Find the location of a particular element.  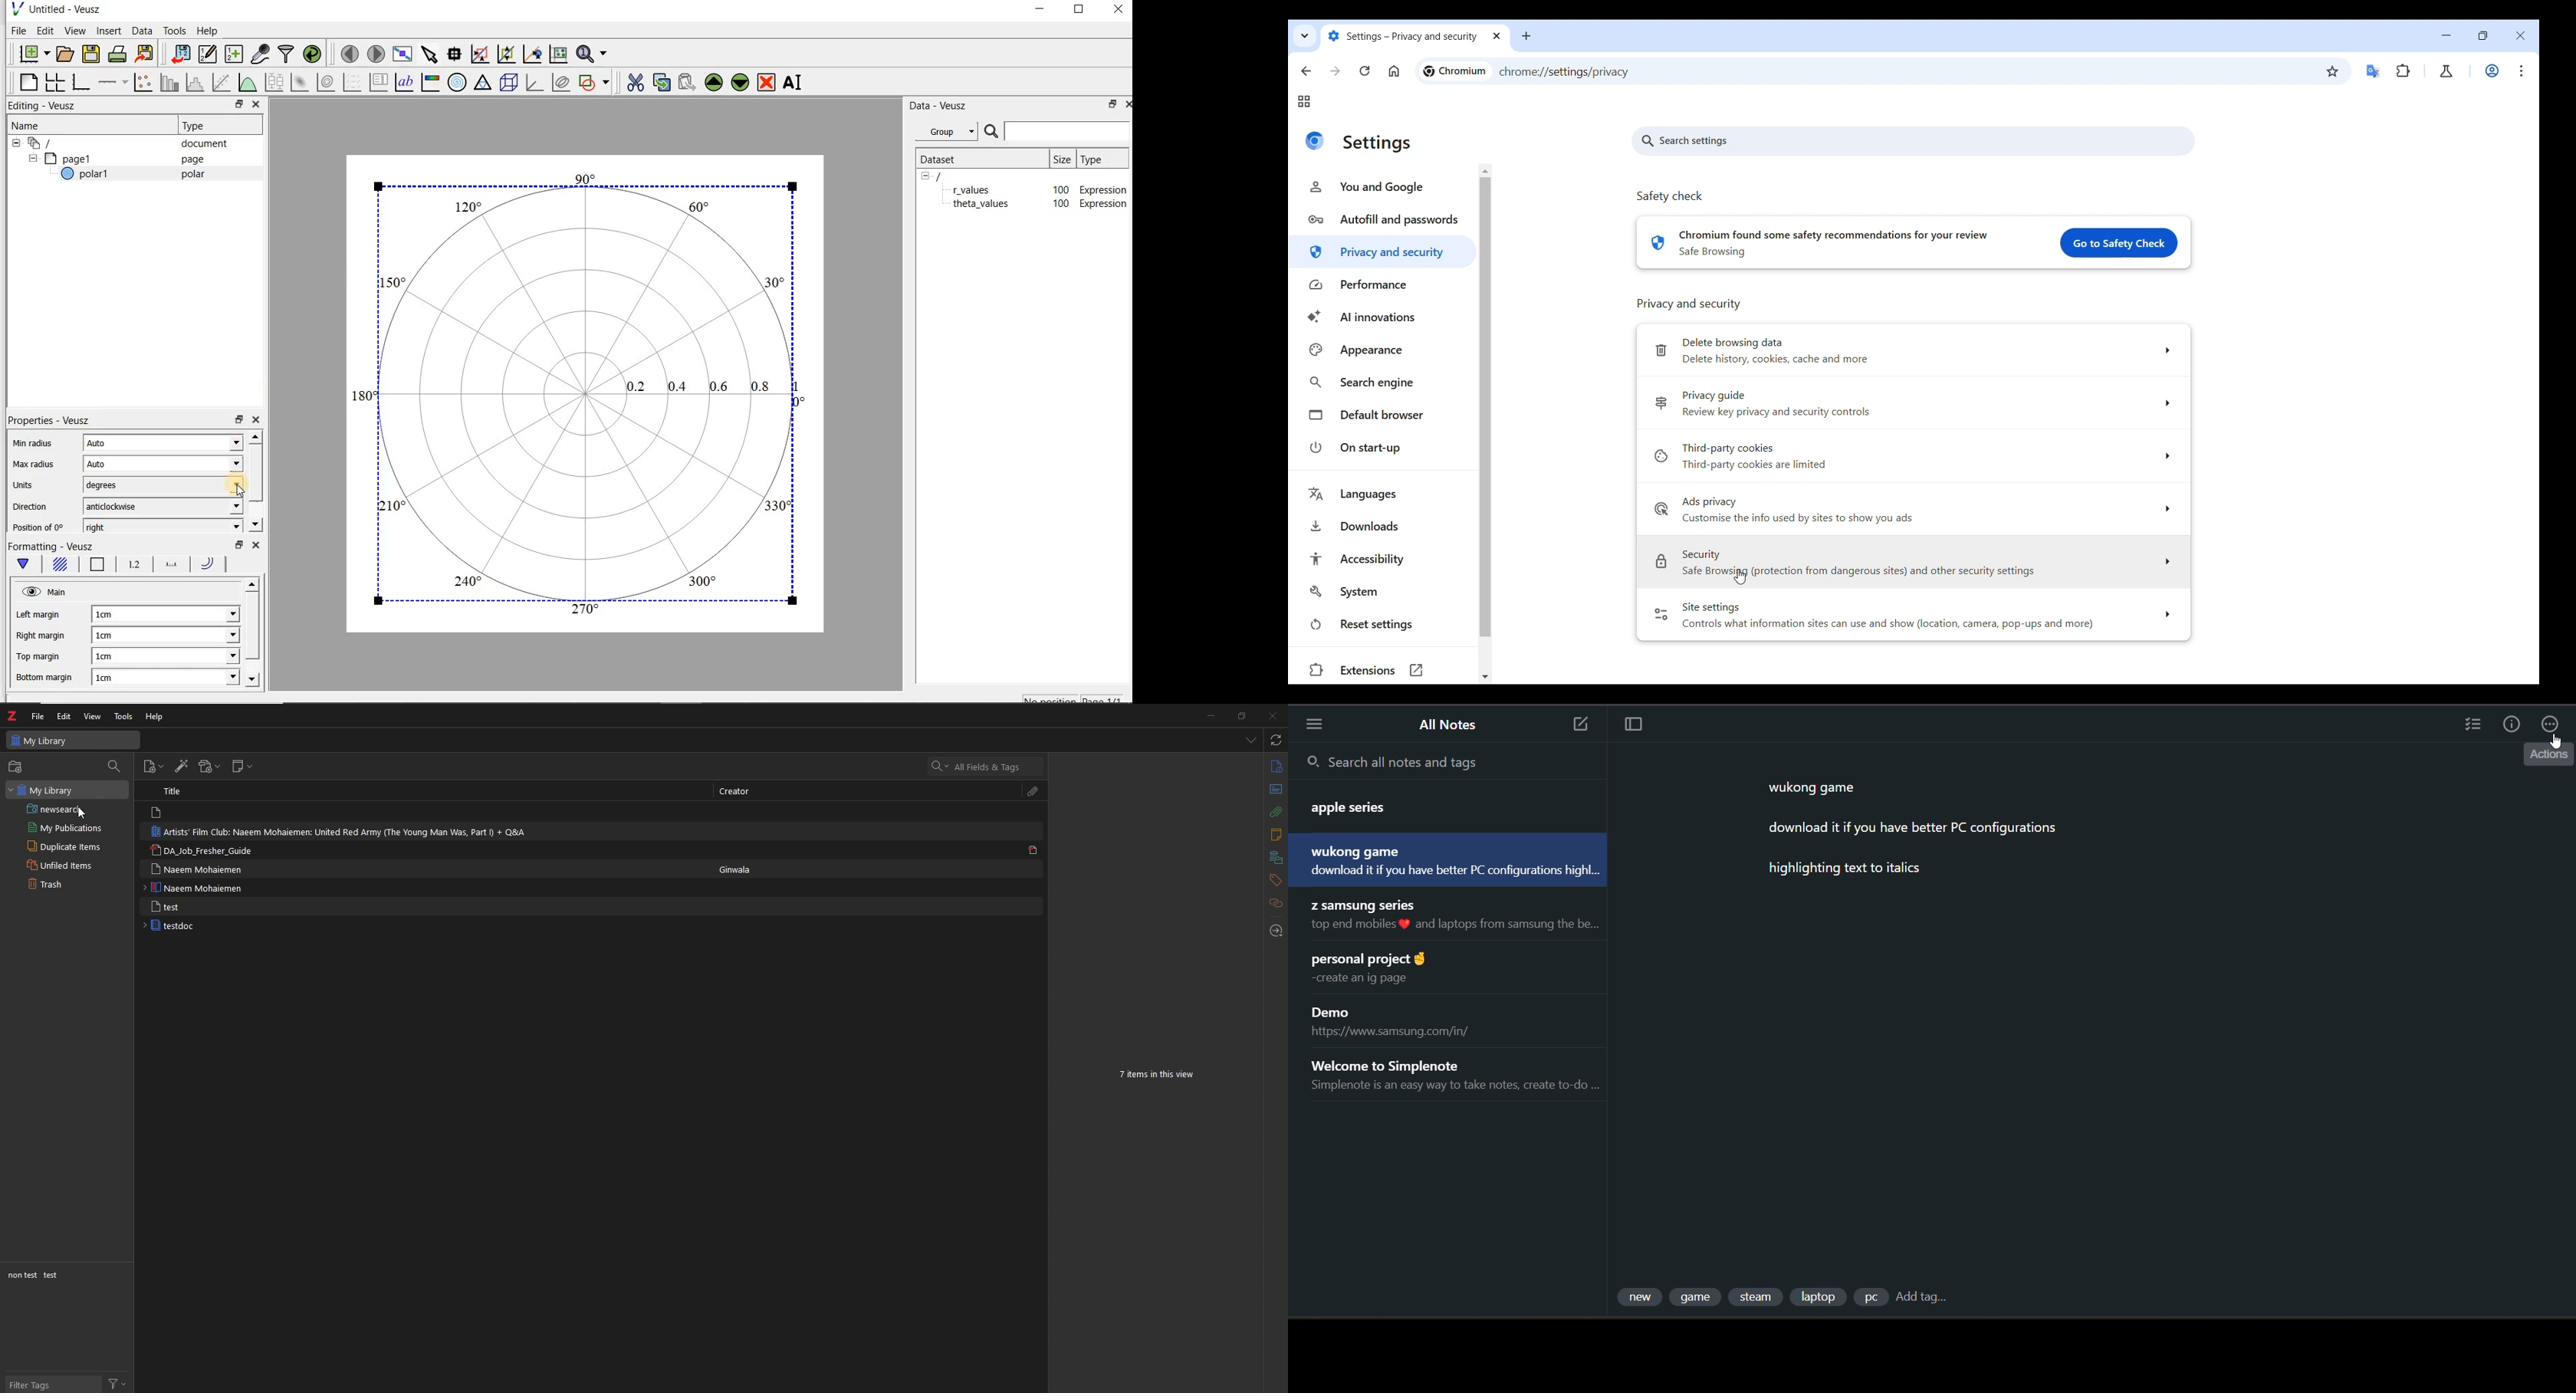

Add item by identifier is located at coordinates (180, 767).